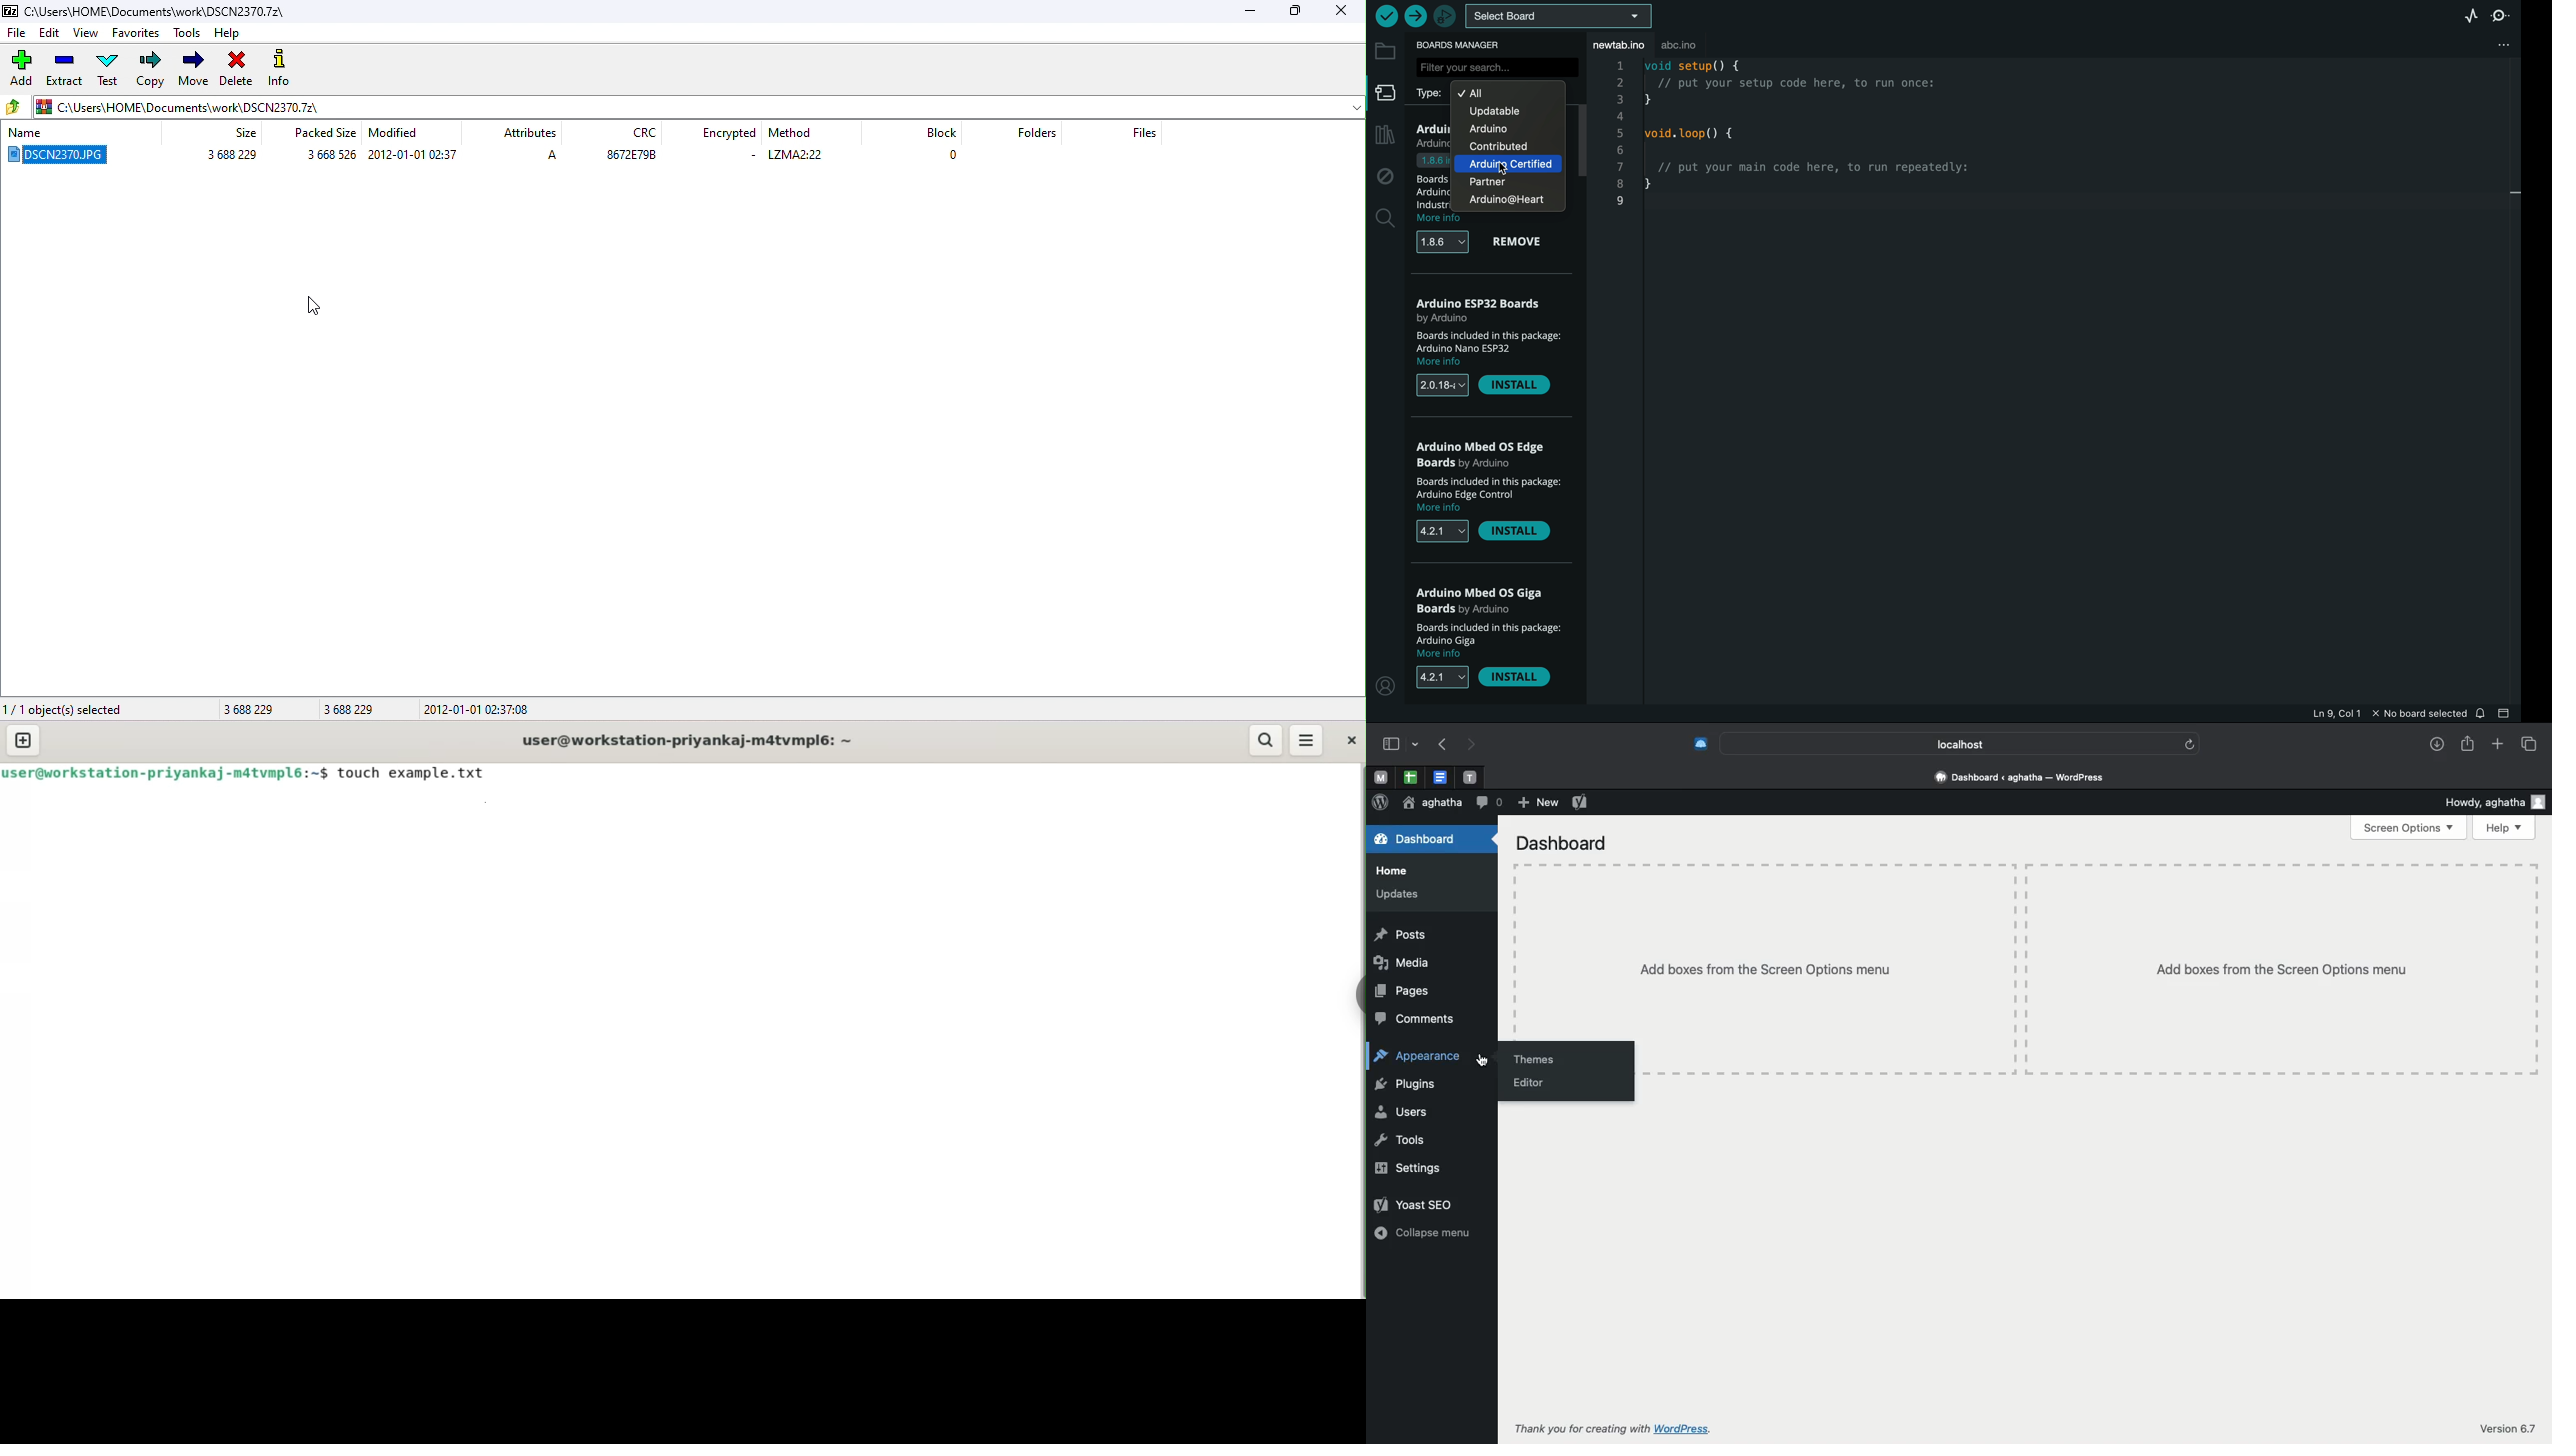  Describe the element at coordinates (800, 157) in the screenshot. I see `text` at that location.